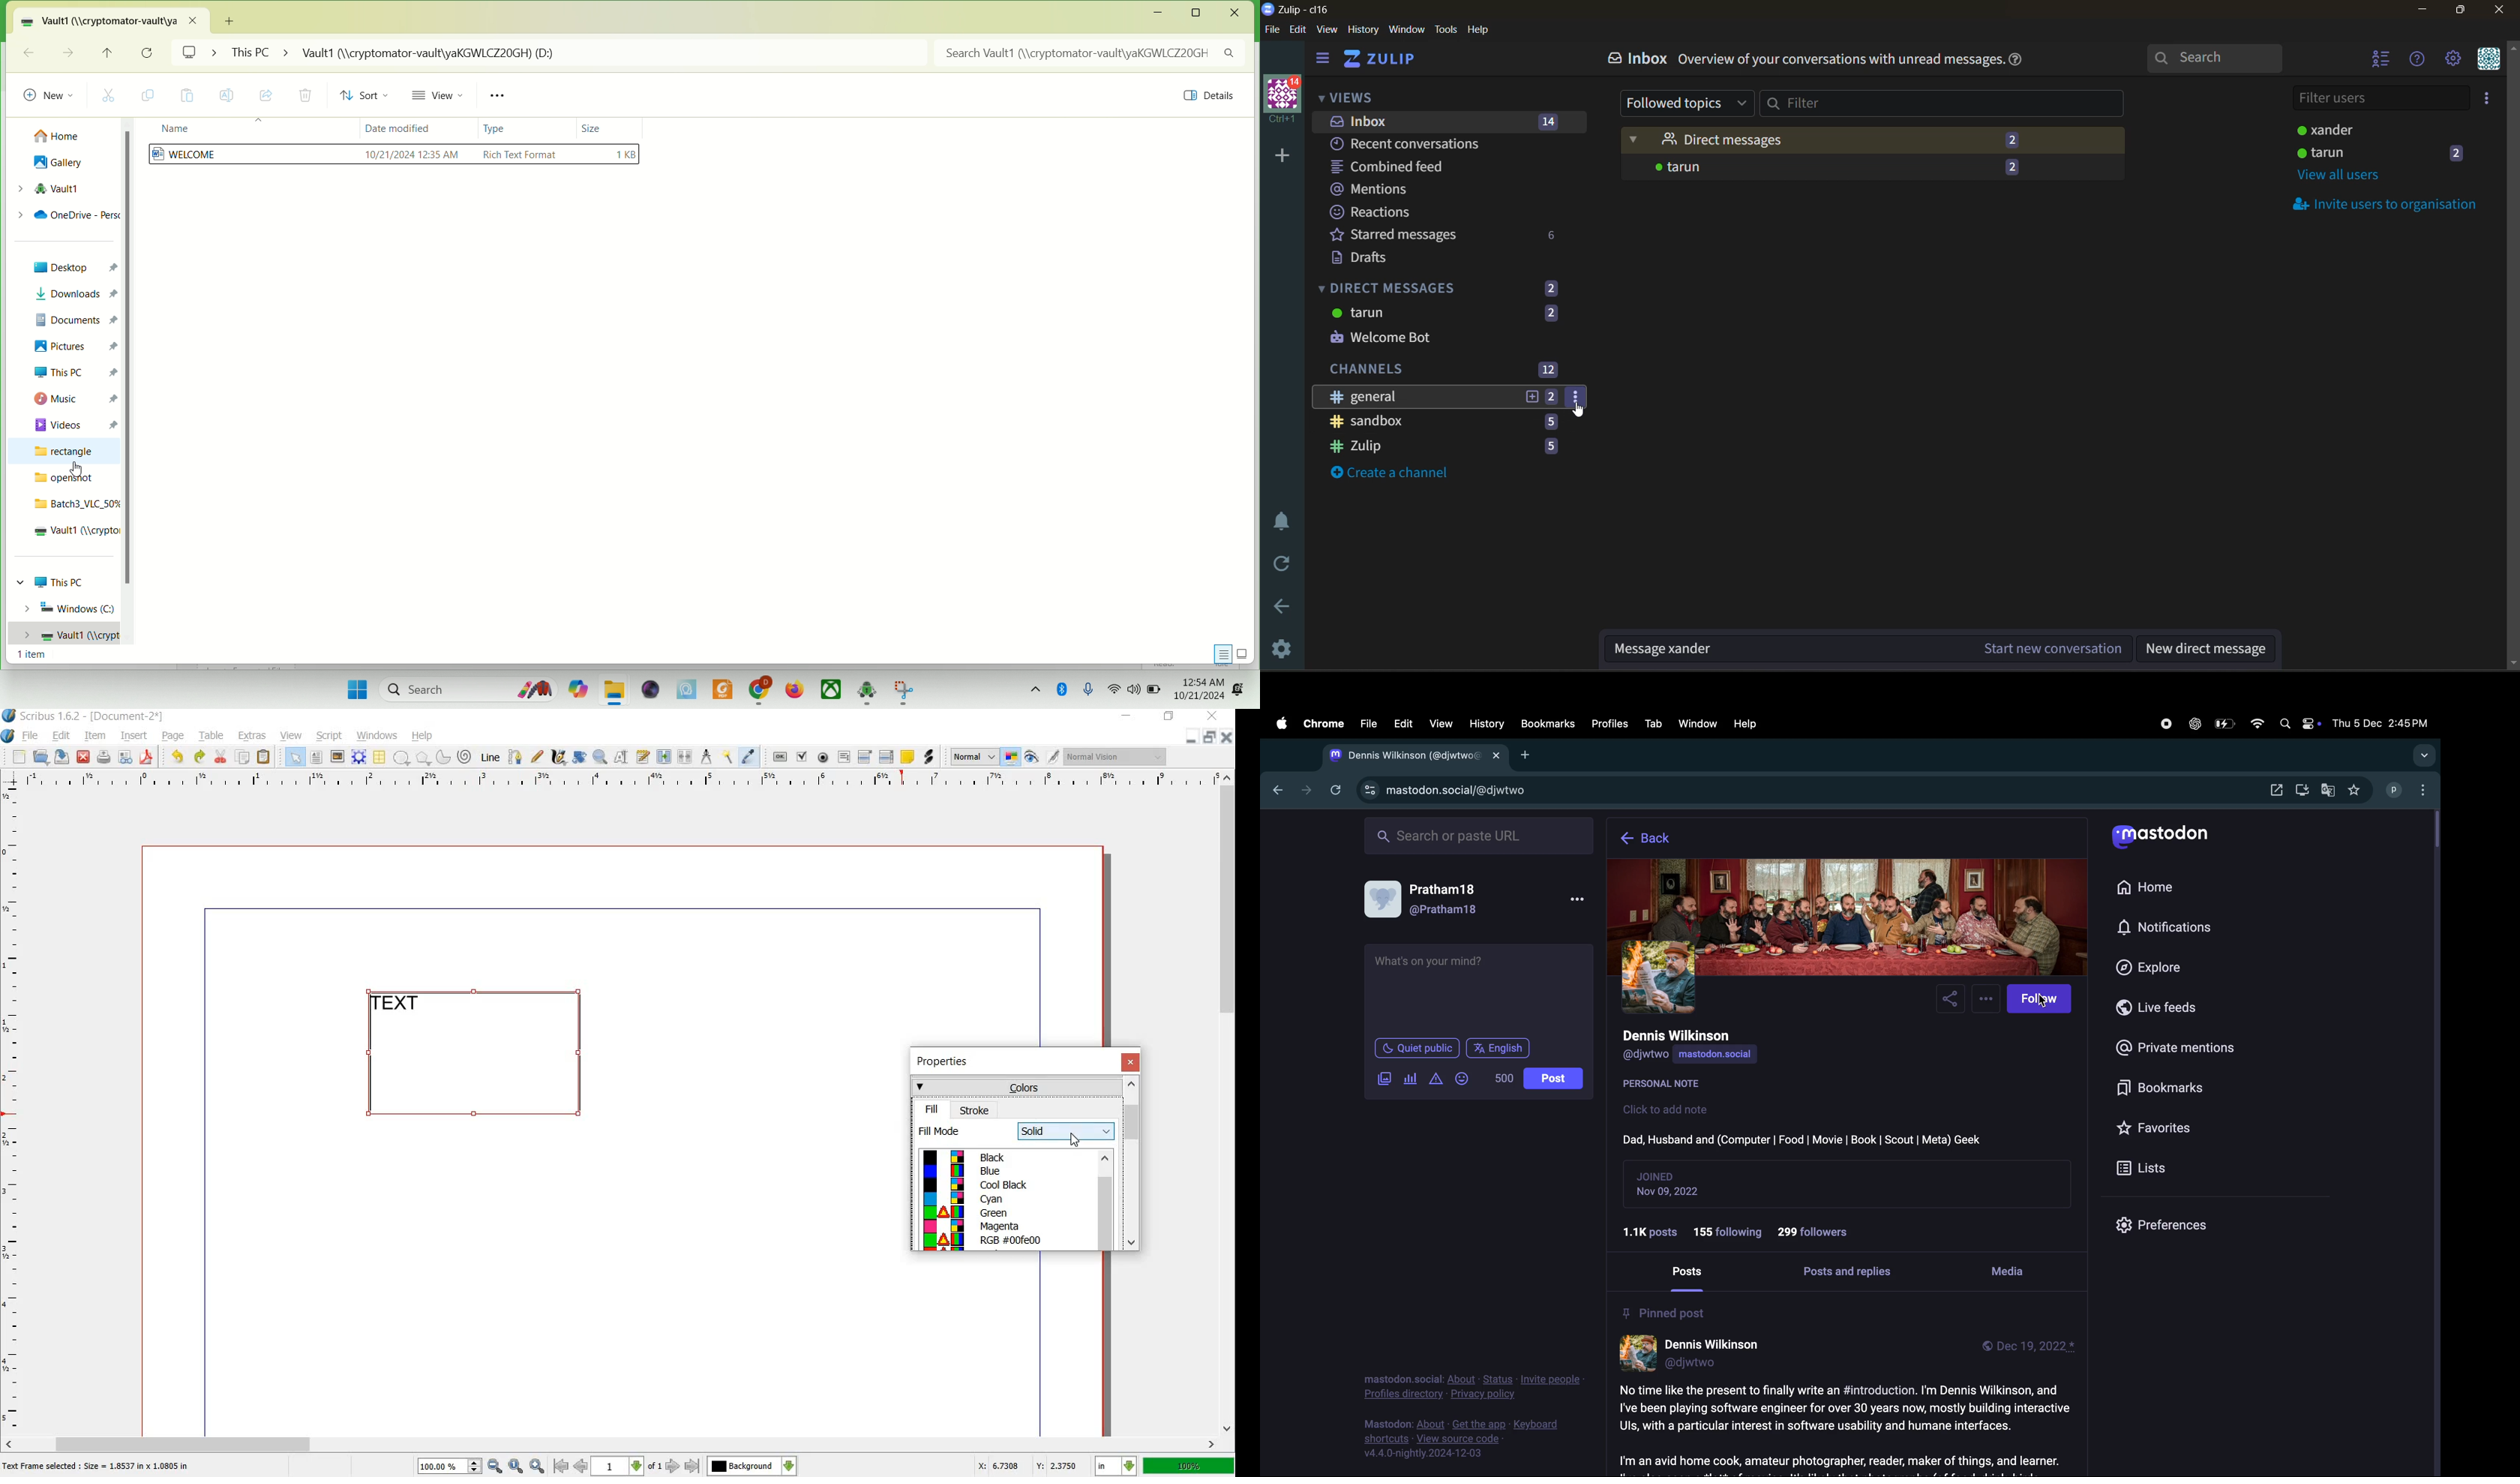 The image size is (2520, 1484). Describe the element at coordinates (135, 738) in the screenshot. I see `insert` at that location.